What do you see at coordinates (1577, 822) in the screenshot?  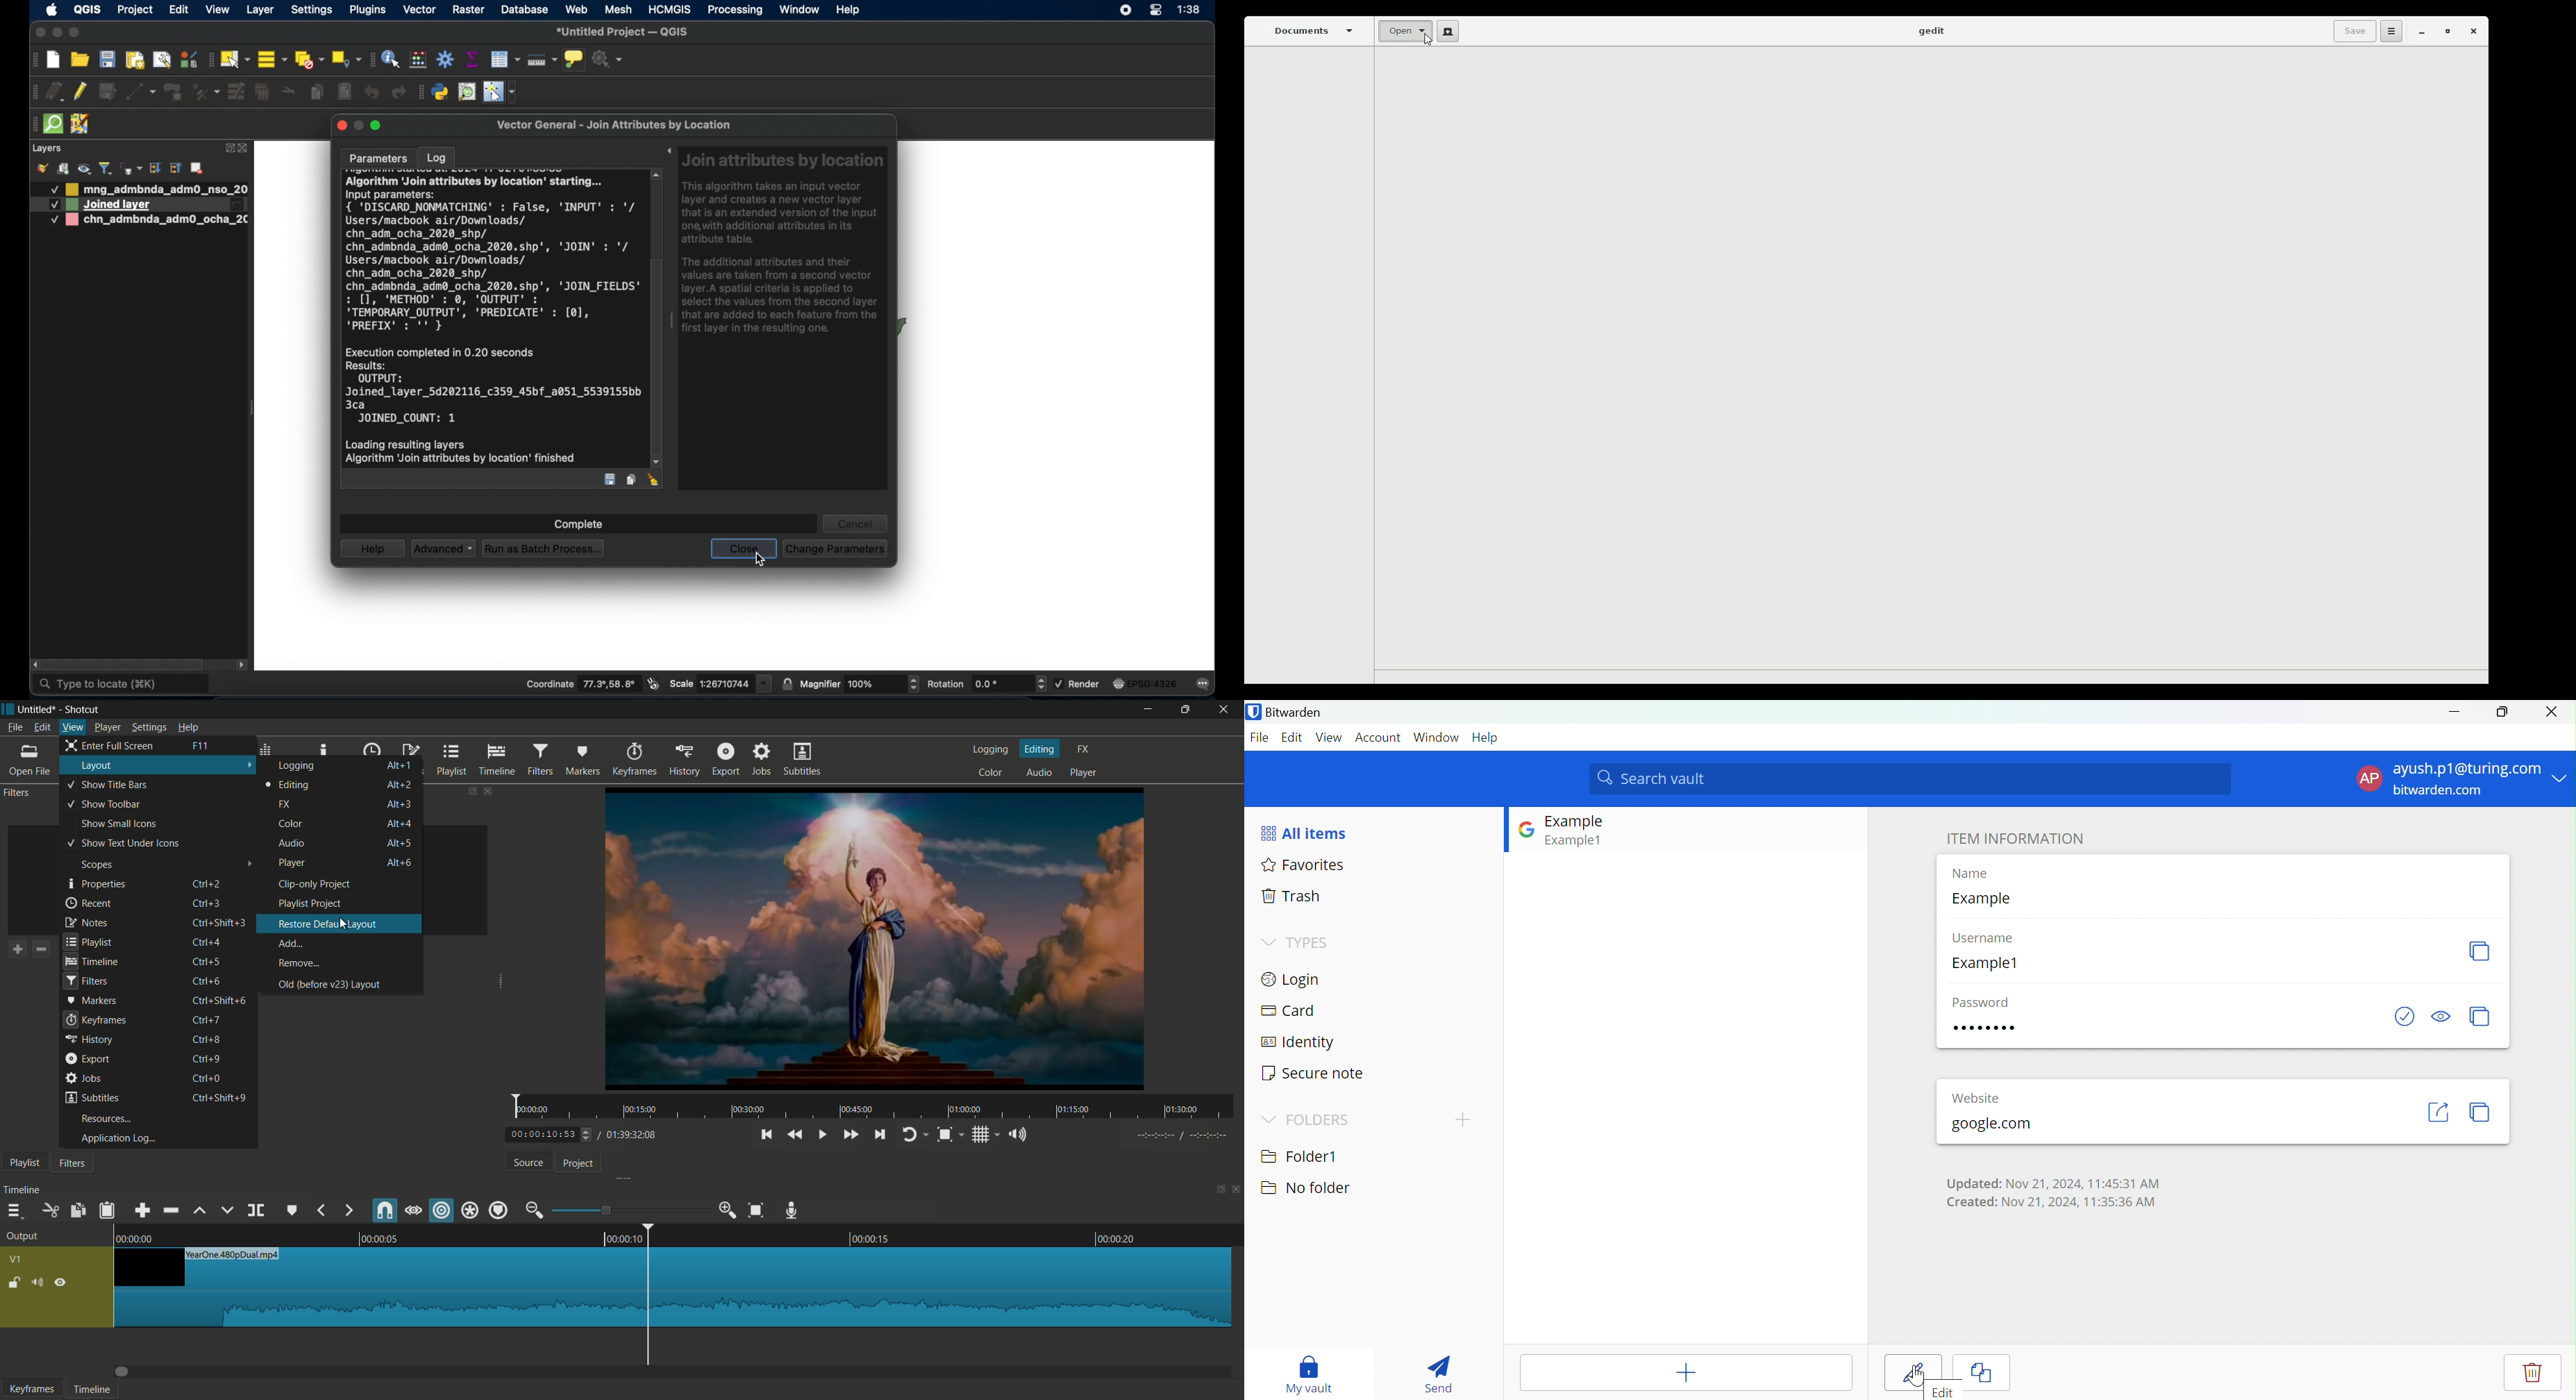 I see `Example` at bounding box center [1577, 822].